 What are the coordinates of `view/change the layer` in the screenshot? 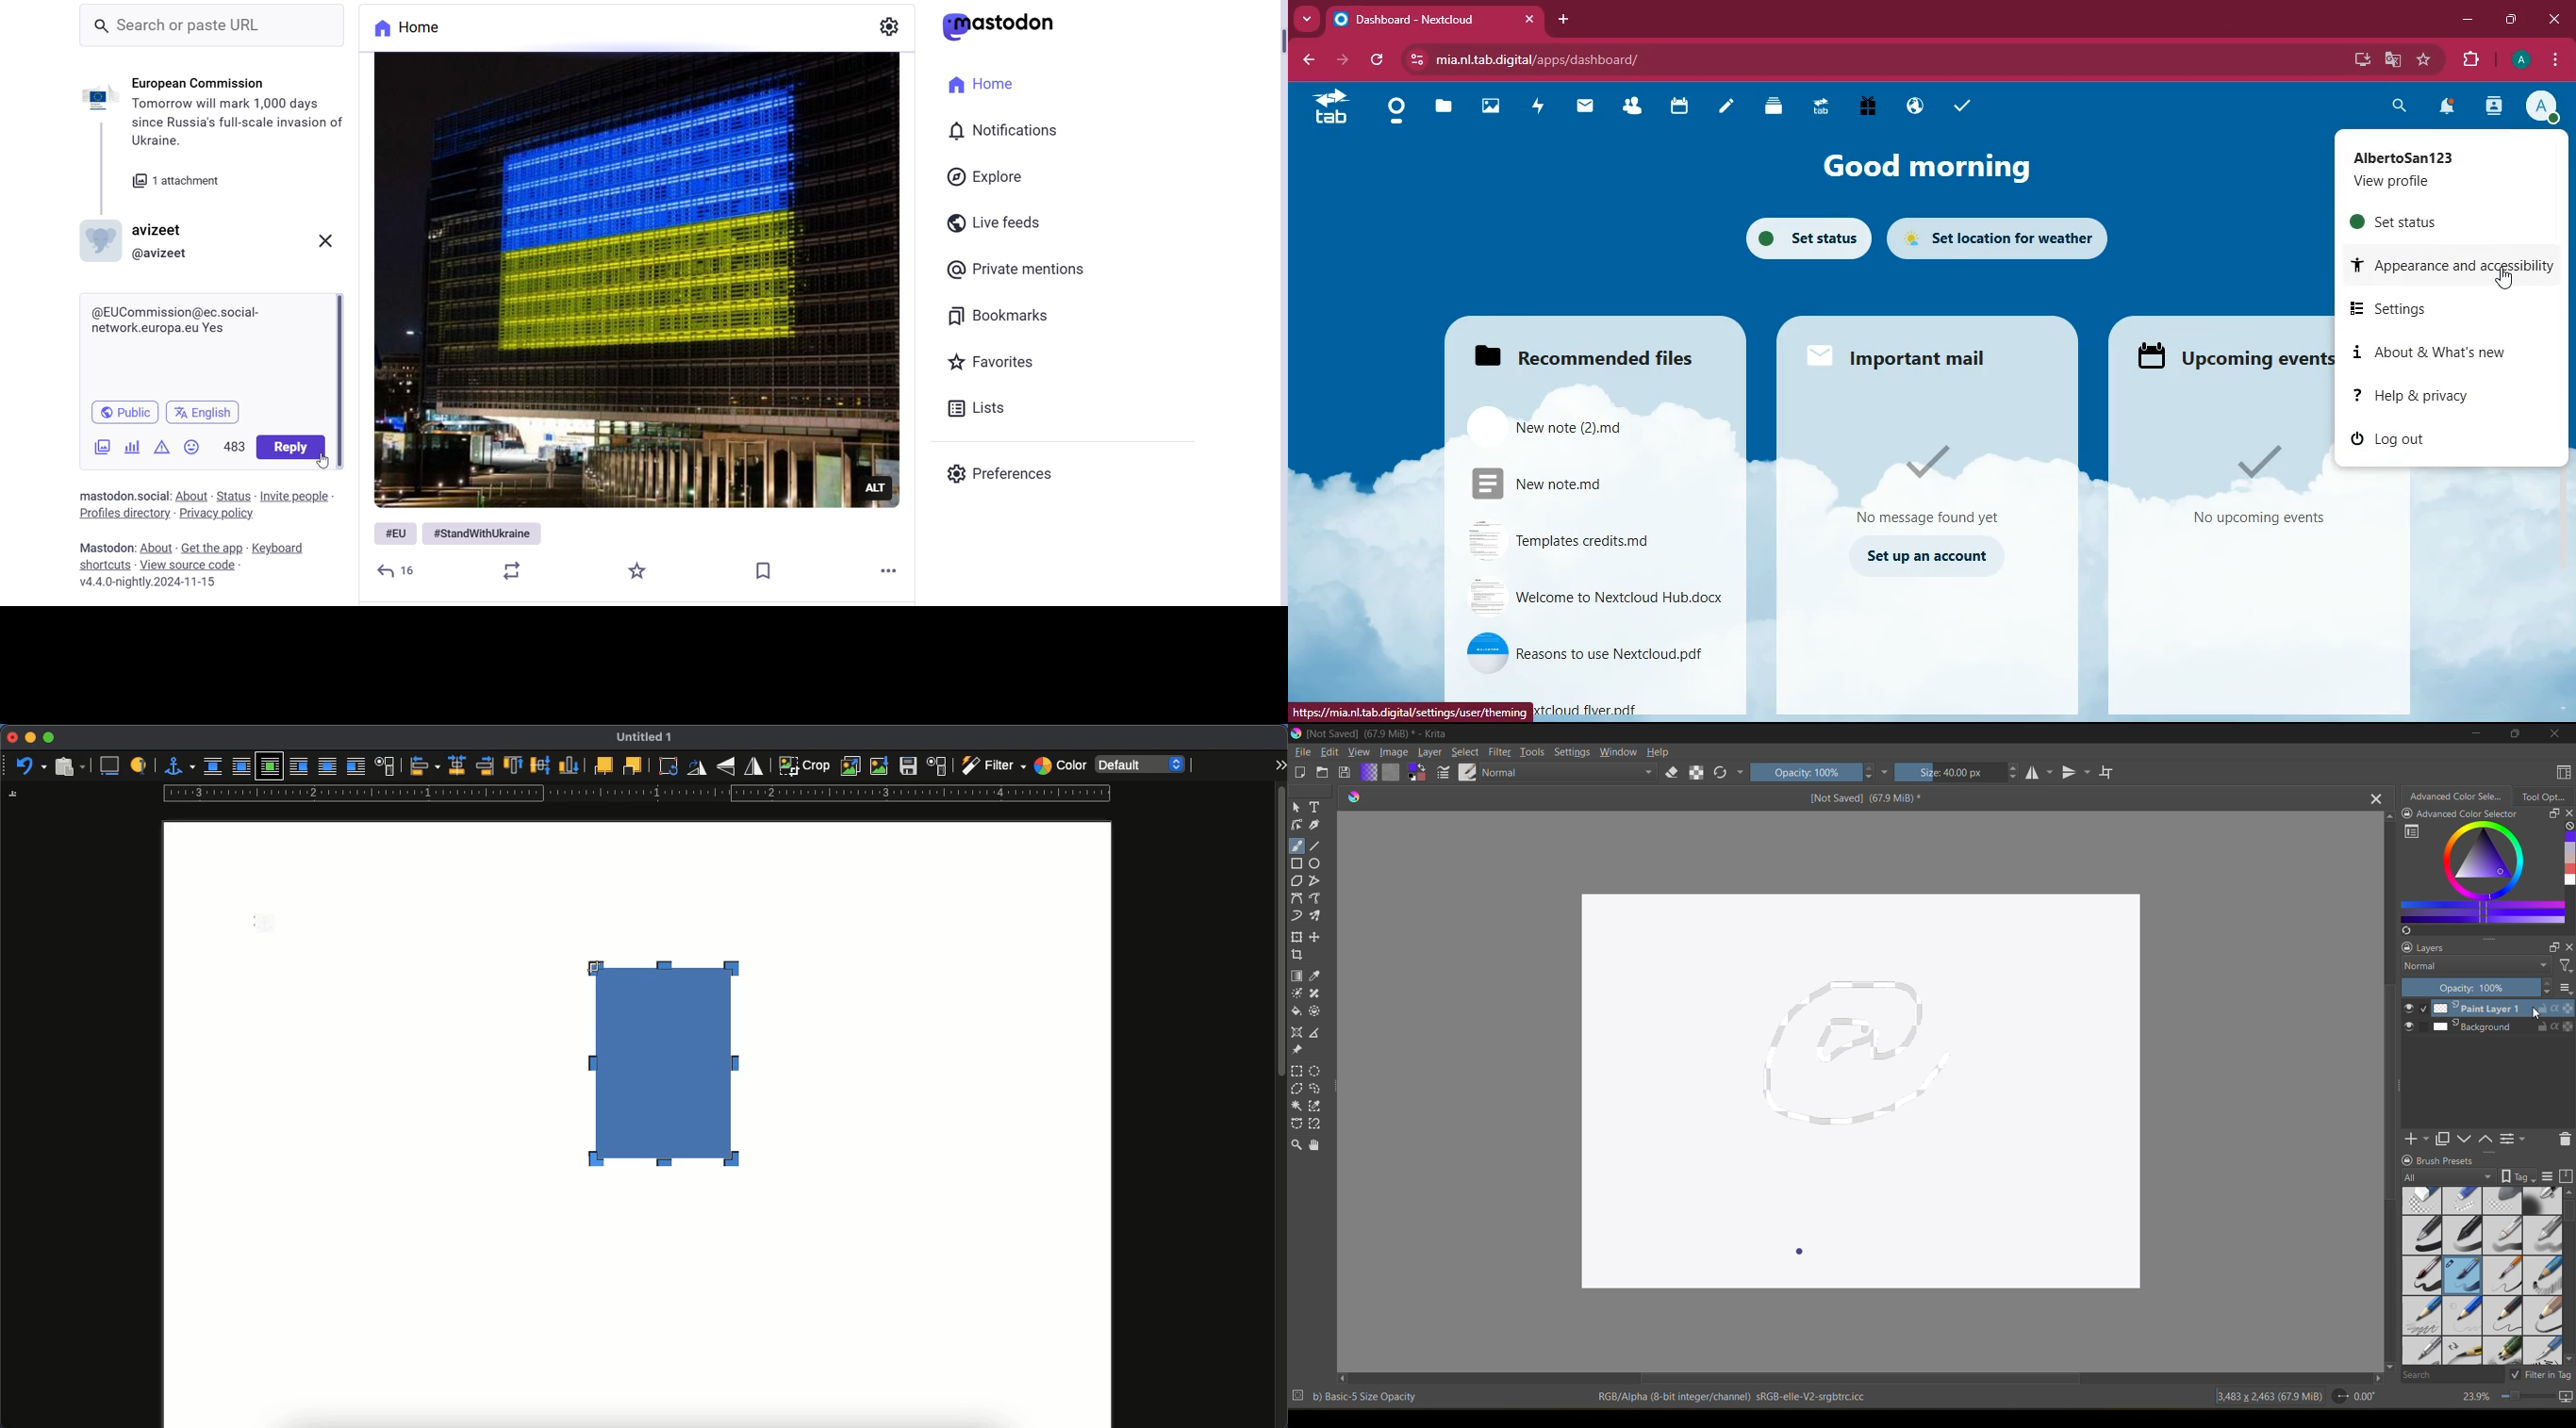 It's located at (2514, 1138).